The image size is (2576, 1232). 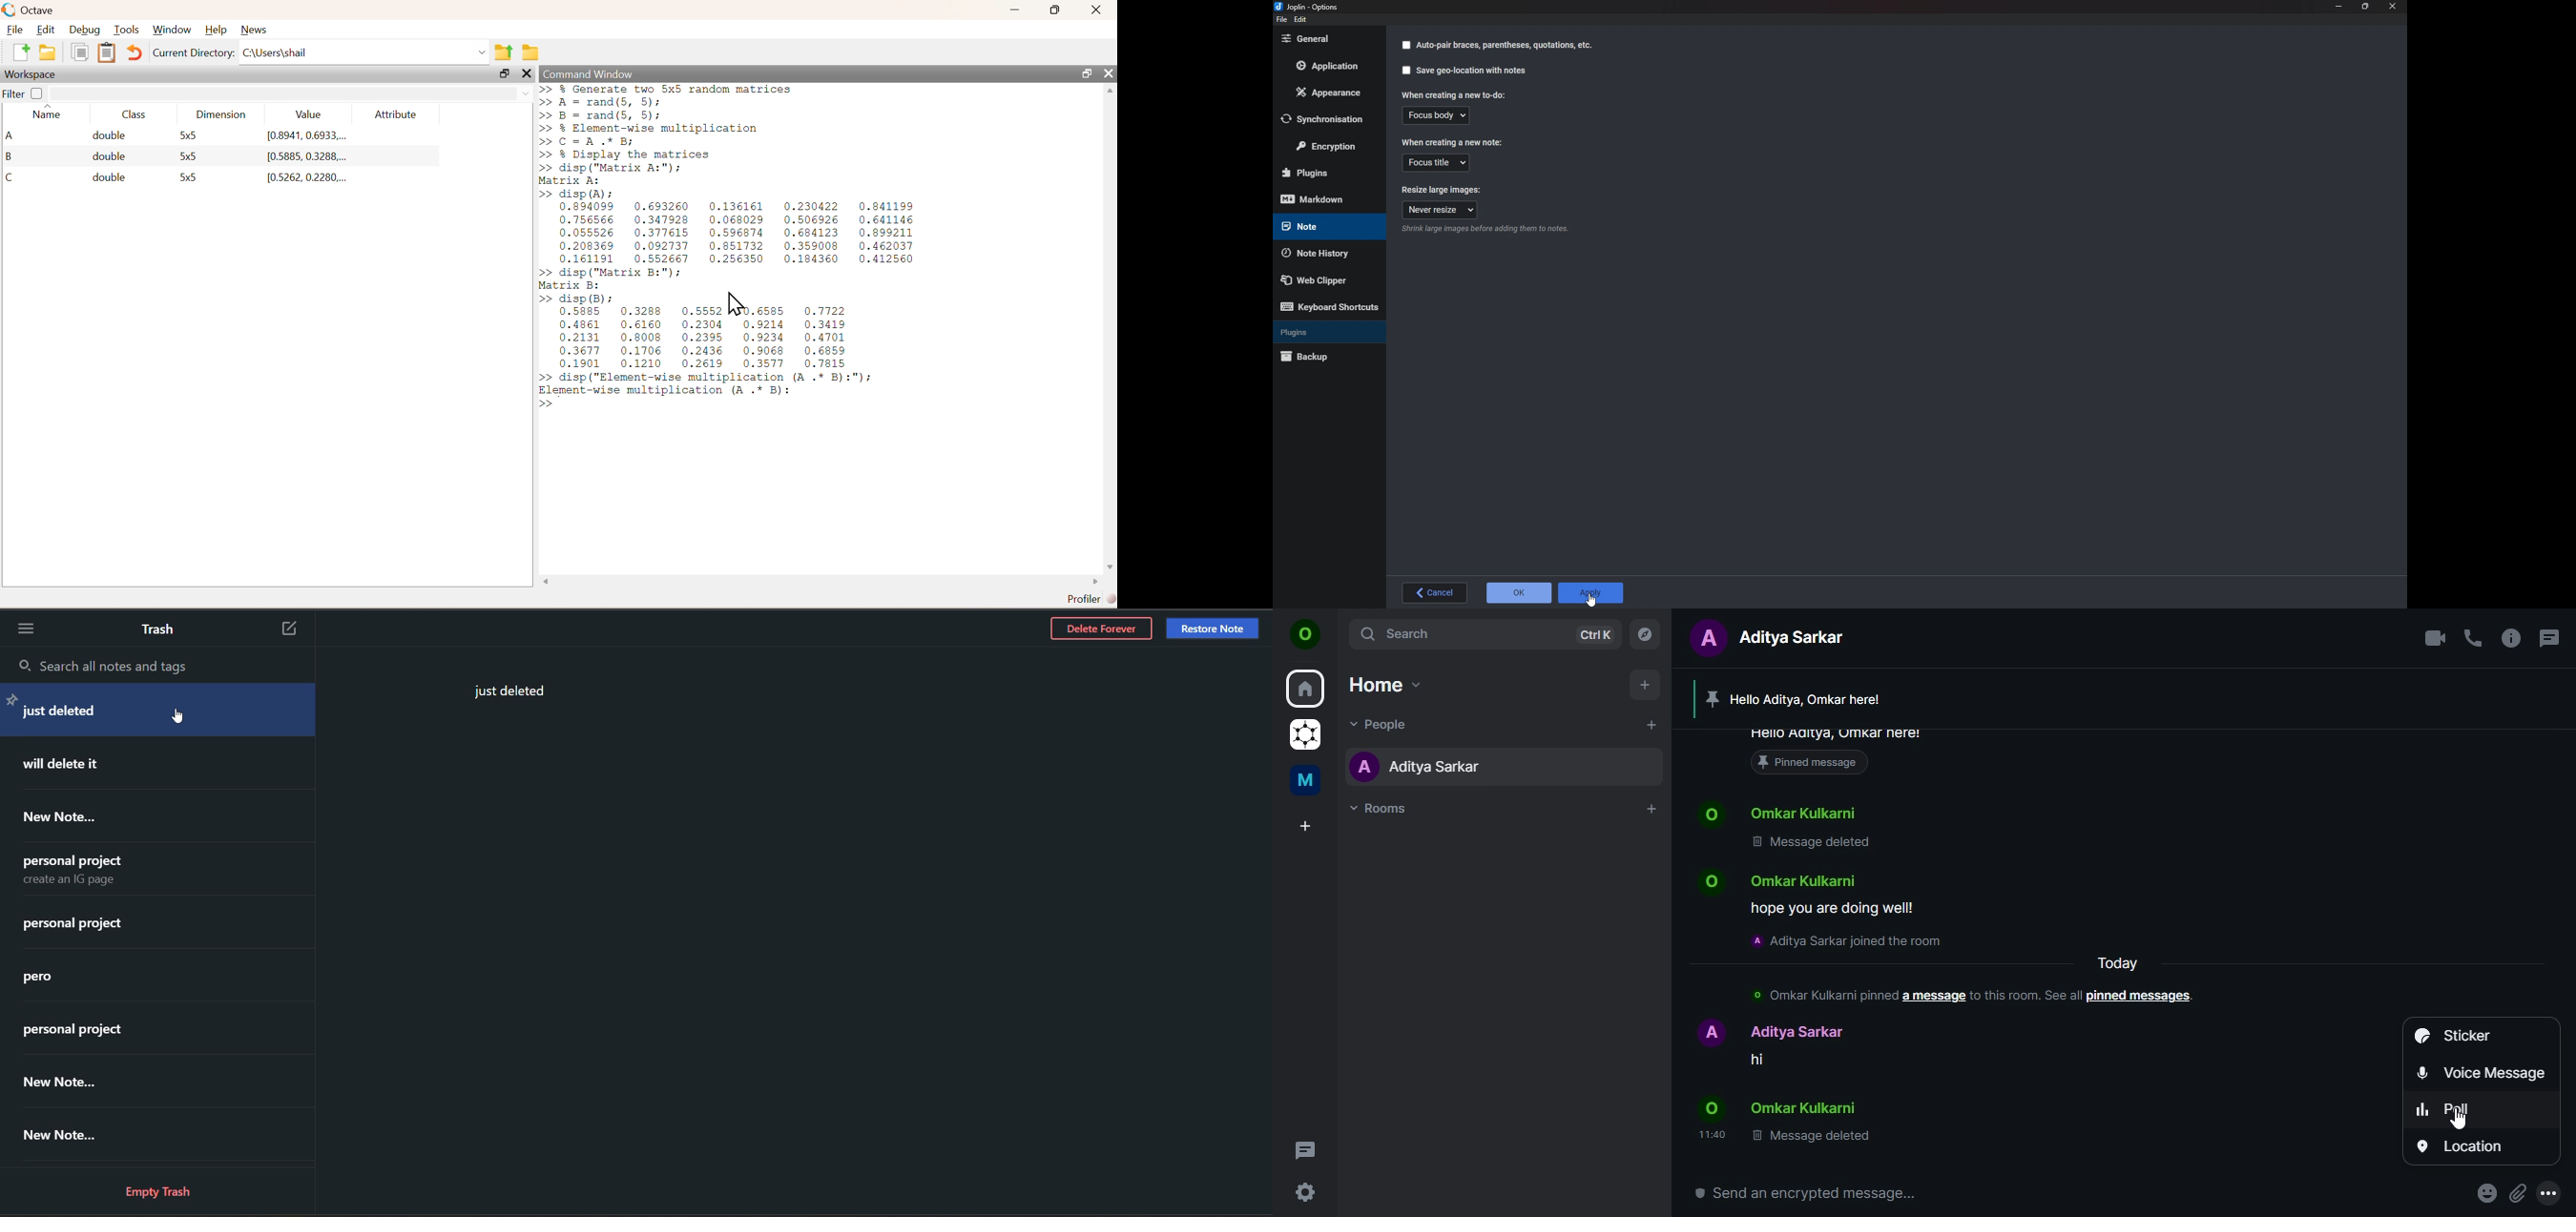 I want to click on Paste, so click(x=105, y=52).